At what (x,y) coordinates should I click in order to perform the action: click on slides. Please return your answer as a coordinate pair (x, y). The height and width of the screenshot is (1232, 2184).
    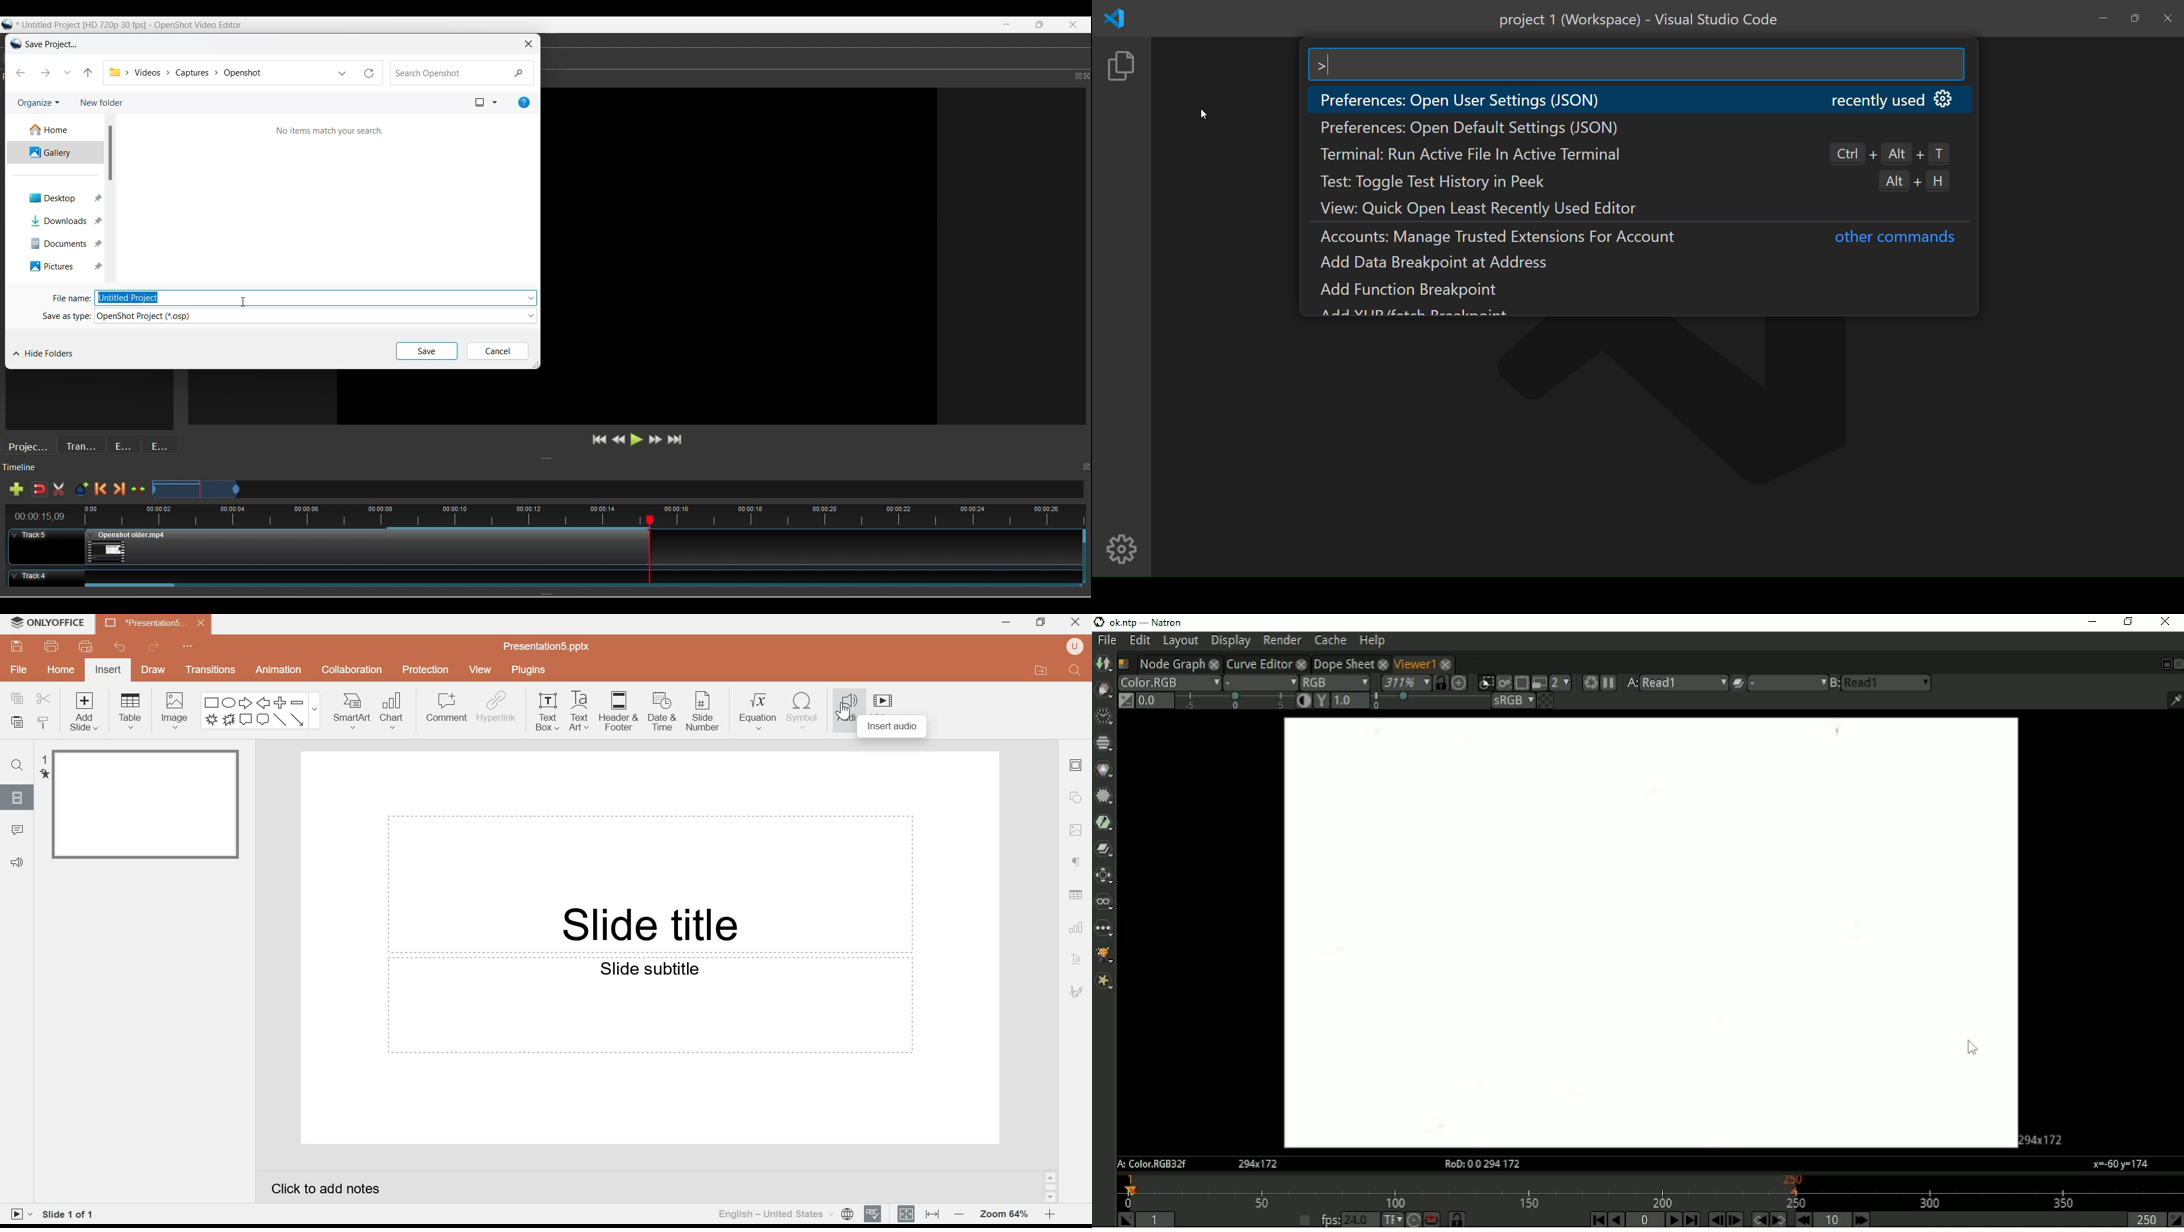
    Looking at the image, I should click on (15, 797).